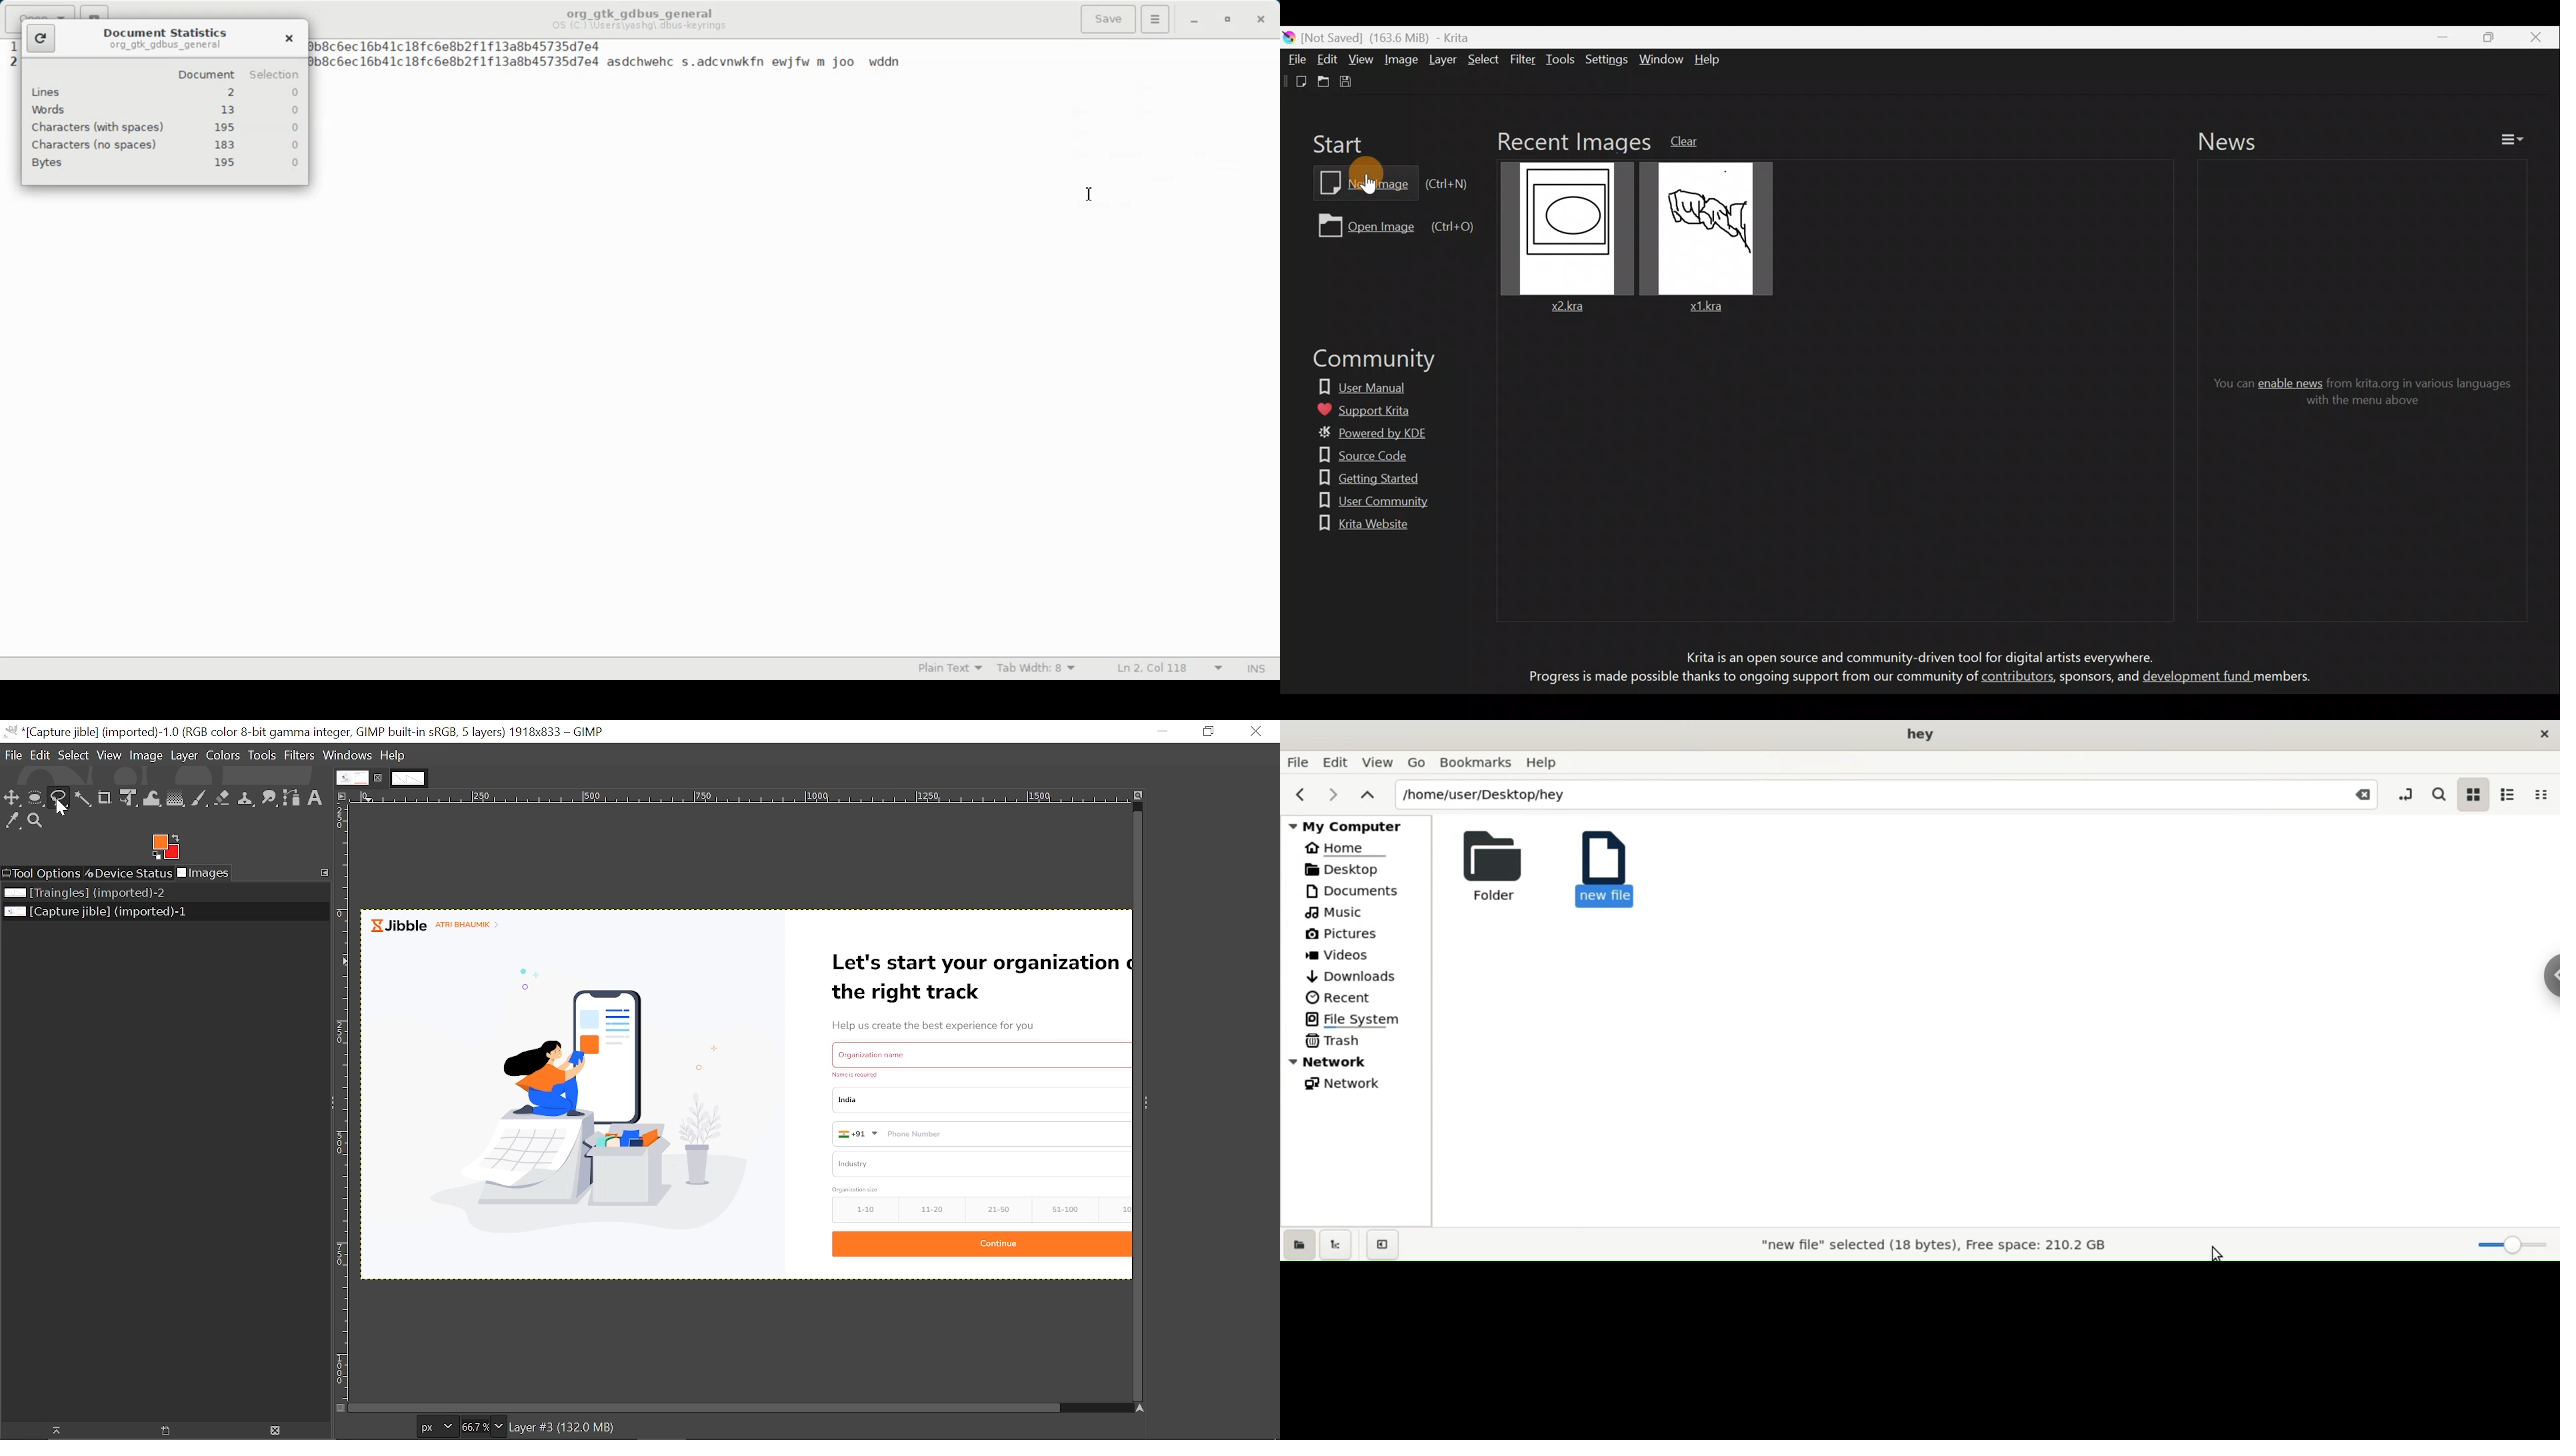 This screenshot has height=1456, width=2576. Describe the element at coordinates (1328, 59) in the screenshot. I see `Edit` at that location.